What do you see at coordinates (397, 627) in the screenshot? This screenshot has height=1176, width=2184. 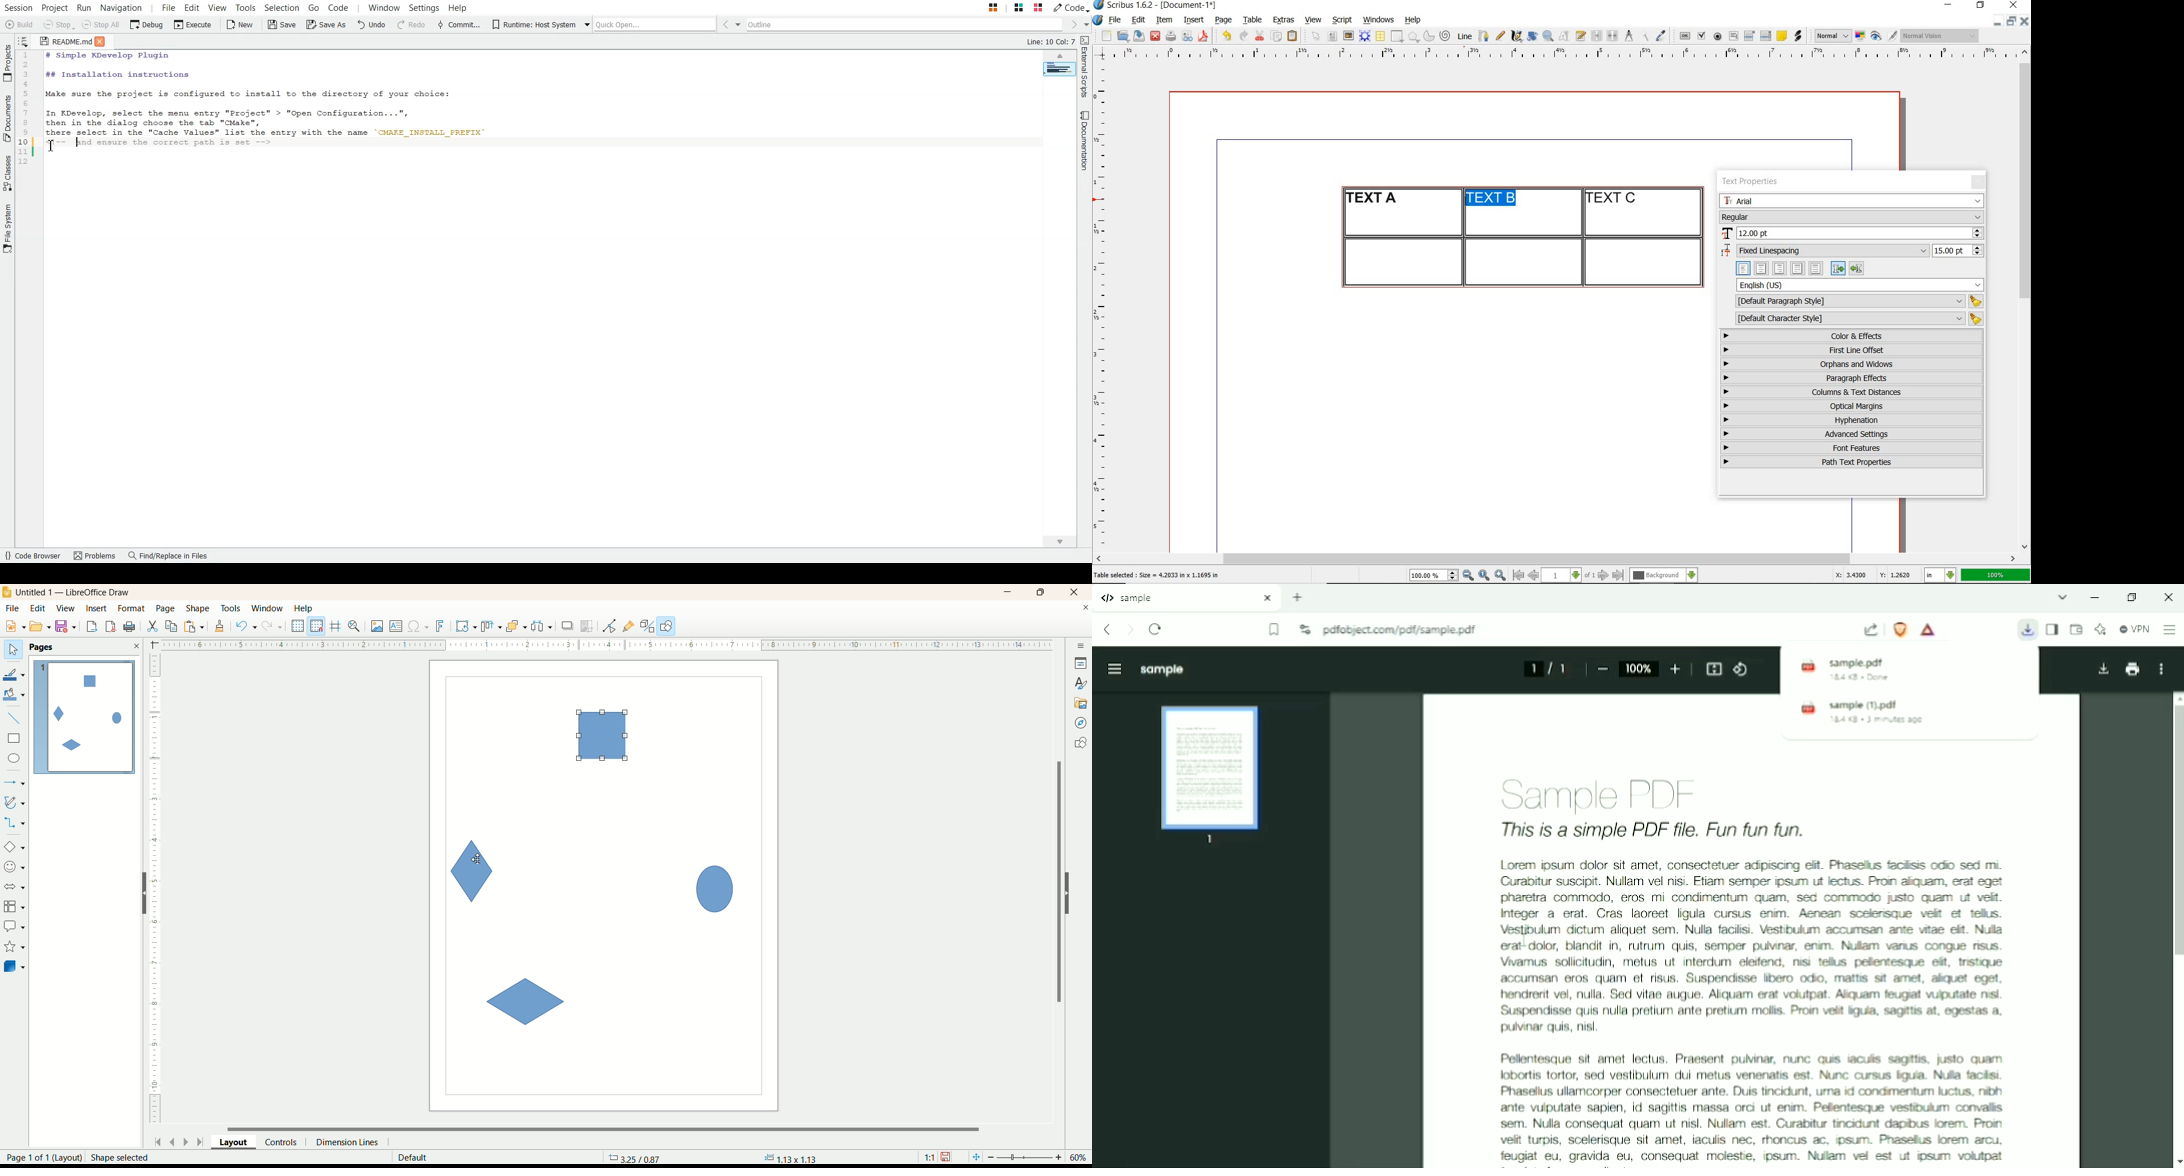 I see `text box` at bounding box center [397, 627].